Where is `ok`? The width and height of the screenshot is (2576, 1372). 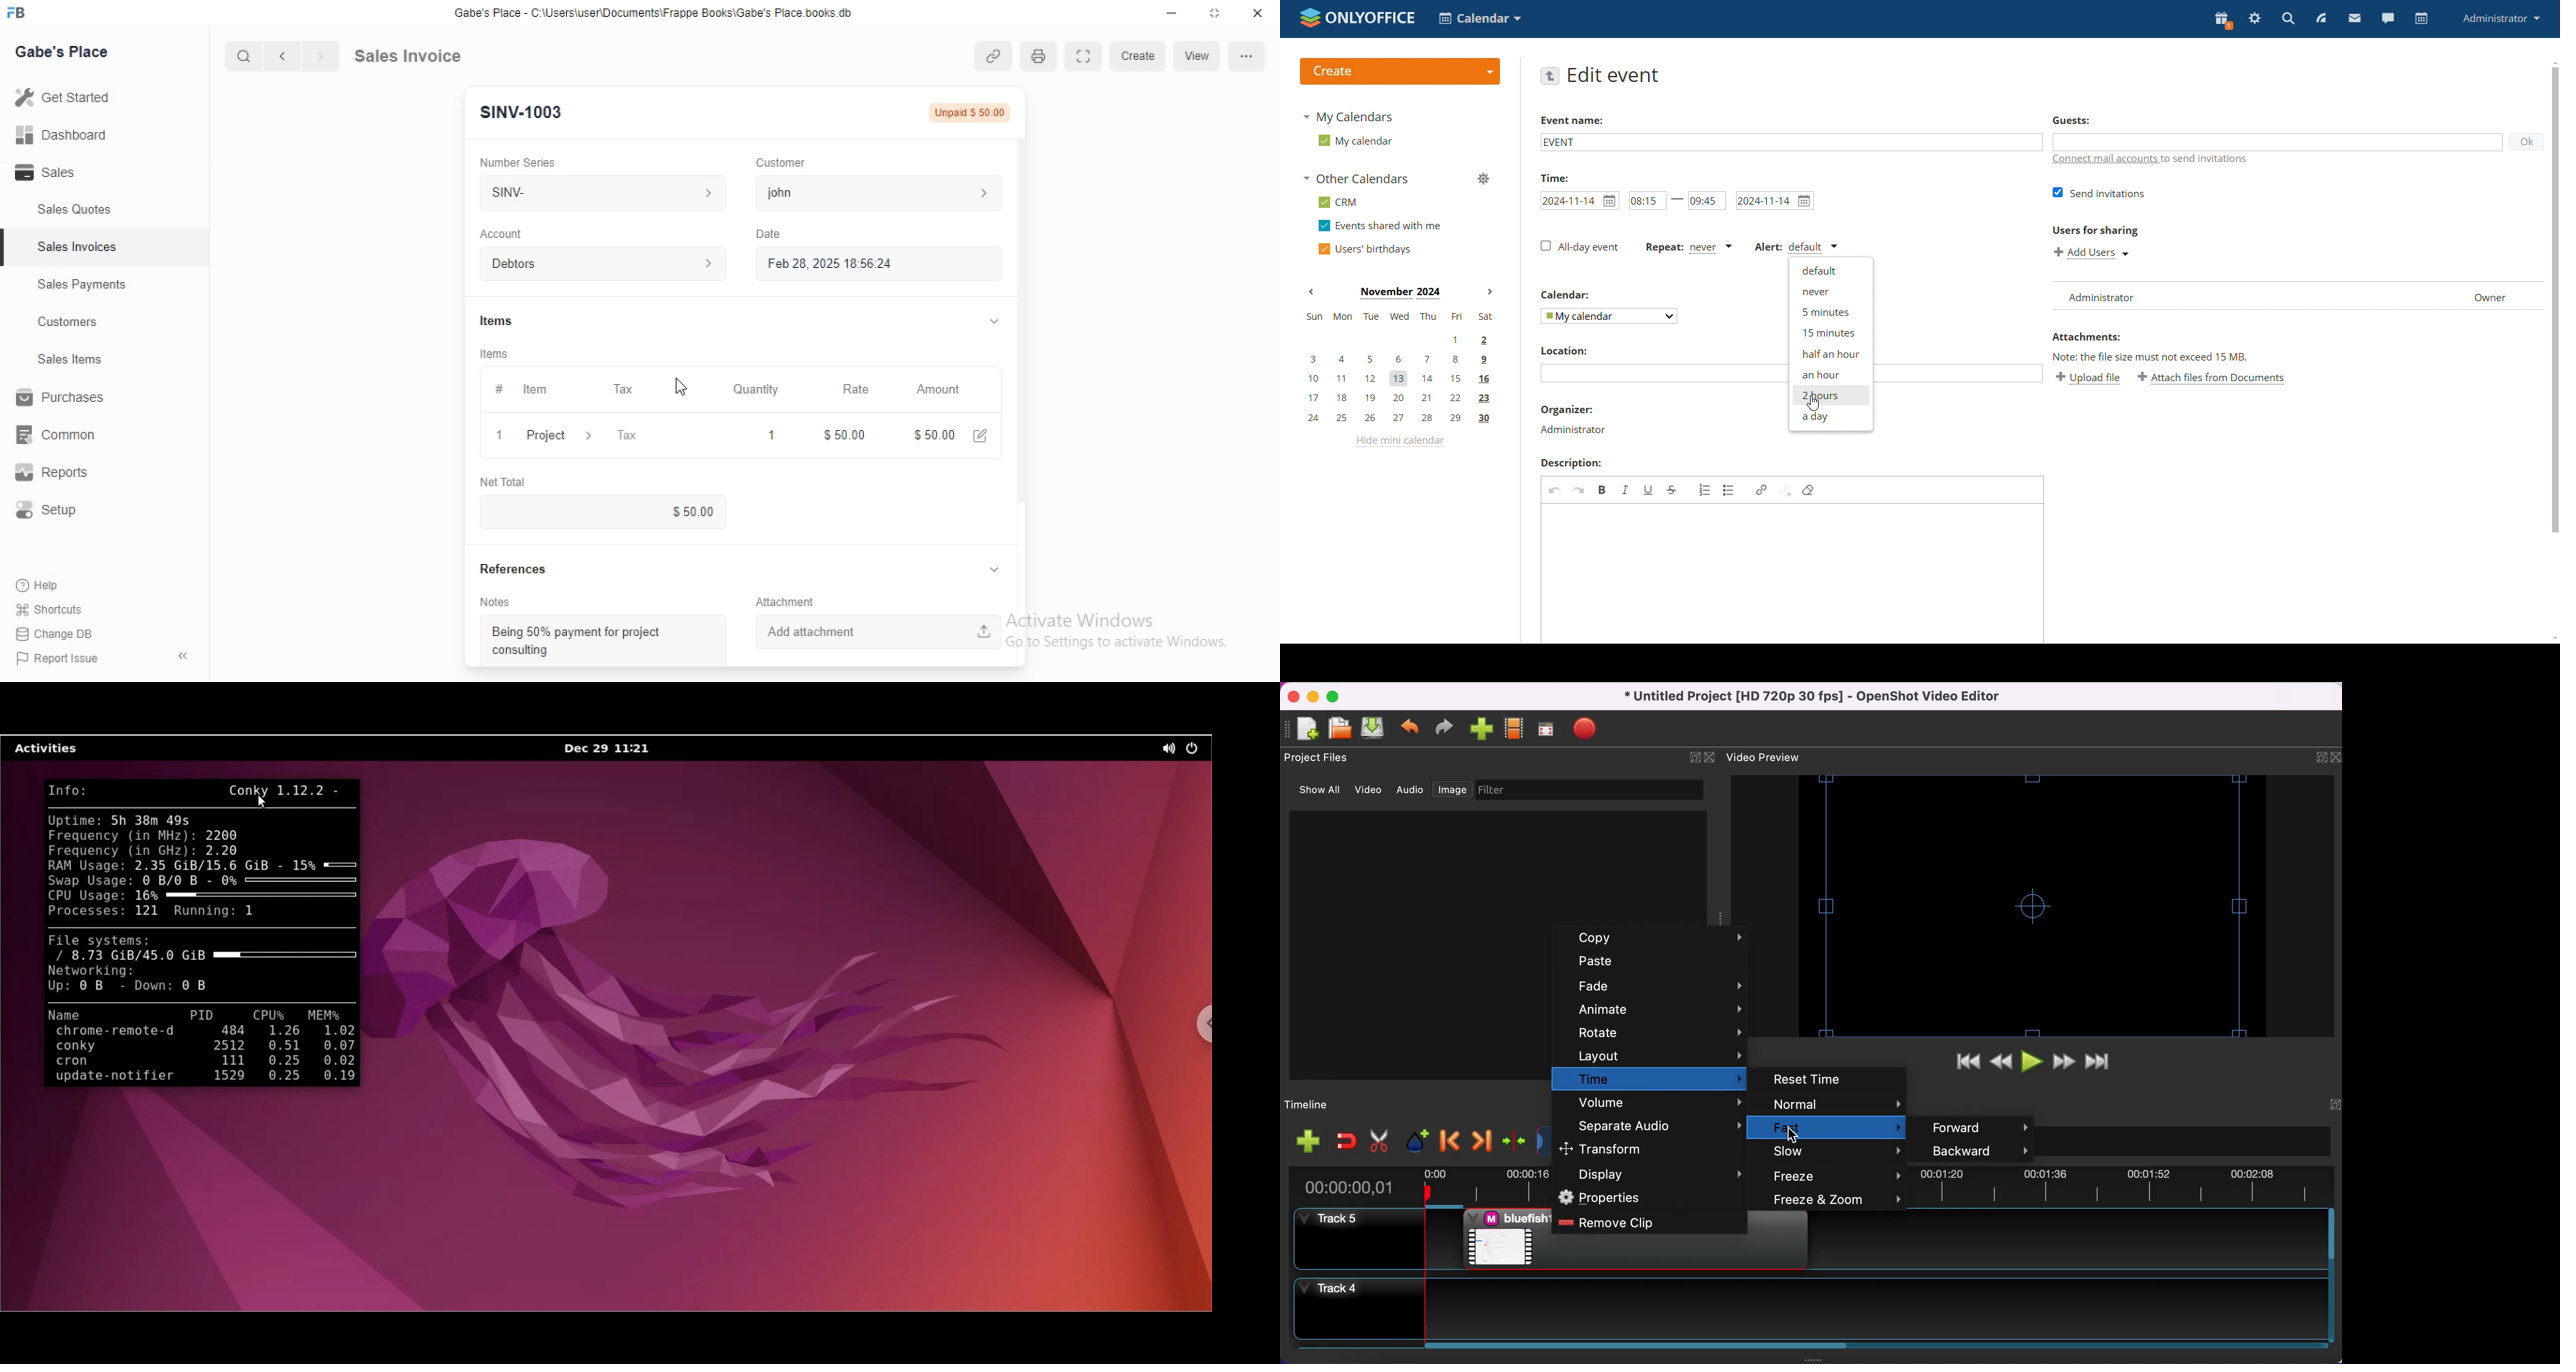
ok is located at coordinates (2527, 141).